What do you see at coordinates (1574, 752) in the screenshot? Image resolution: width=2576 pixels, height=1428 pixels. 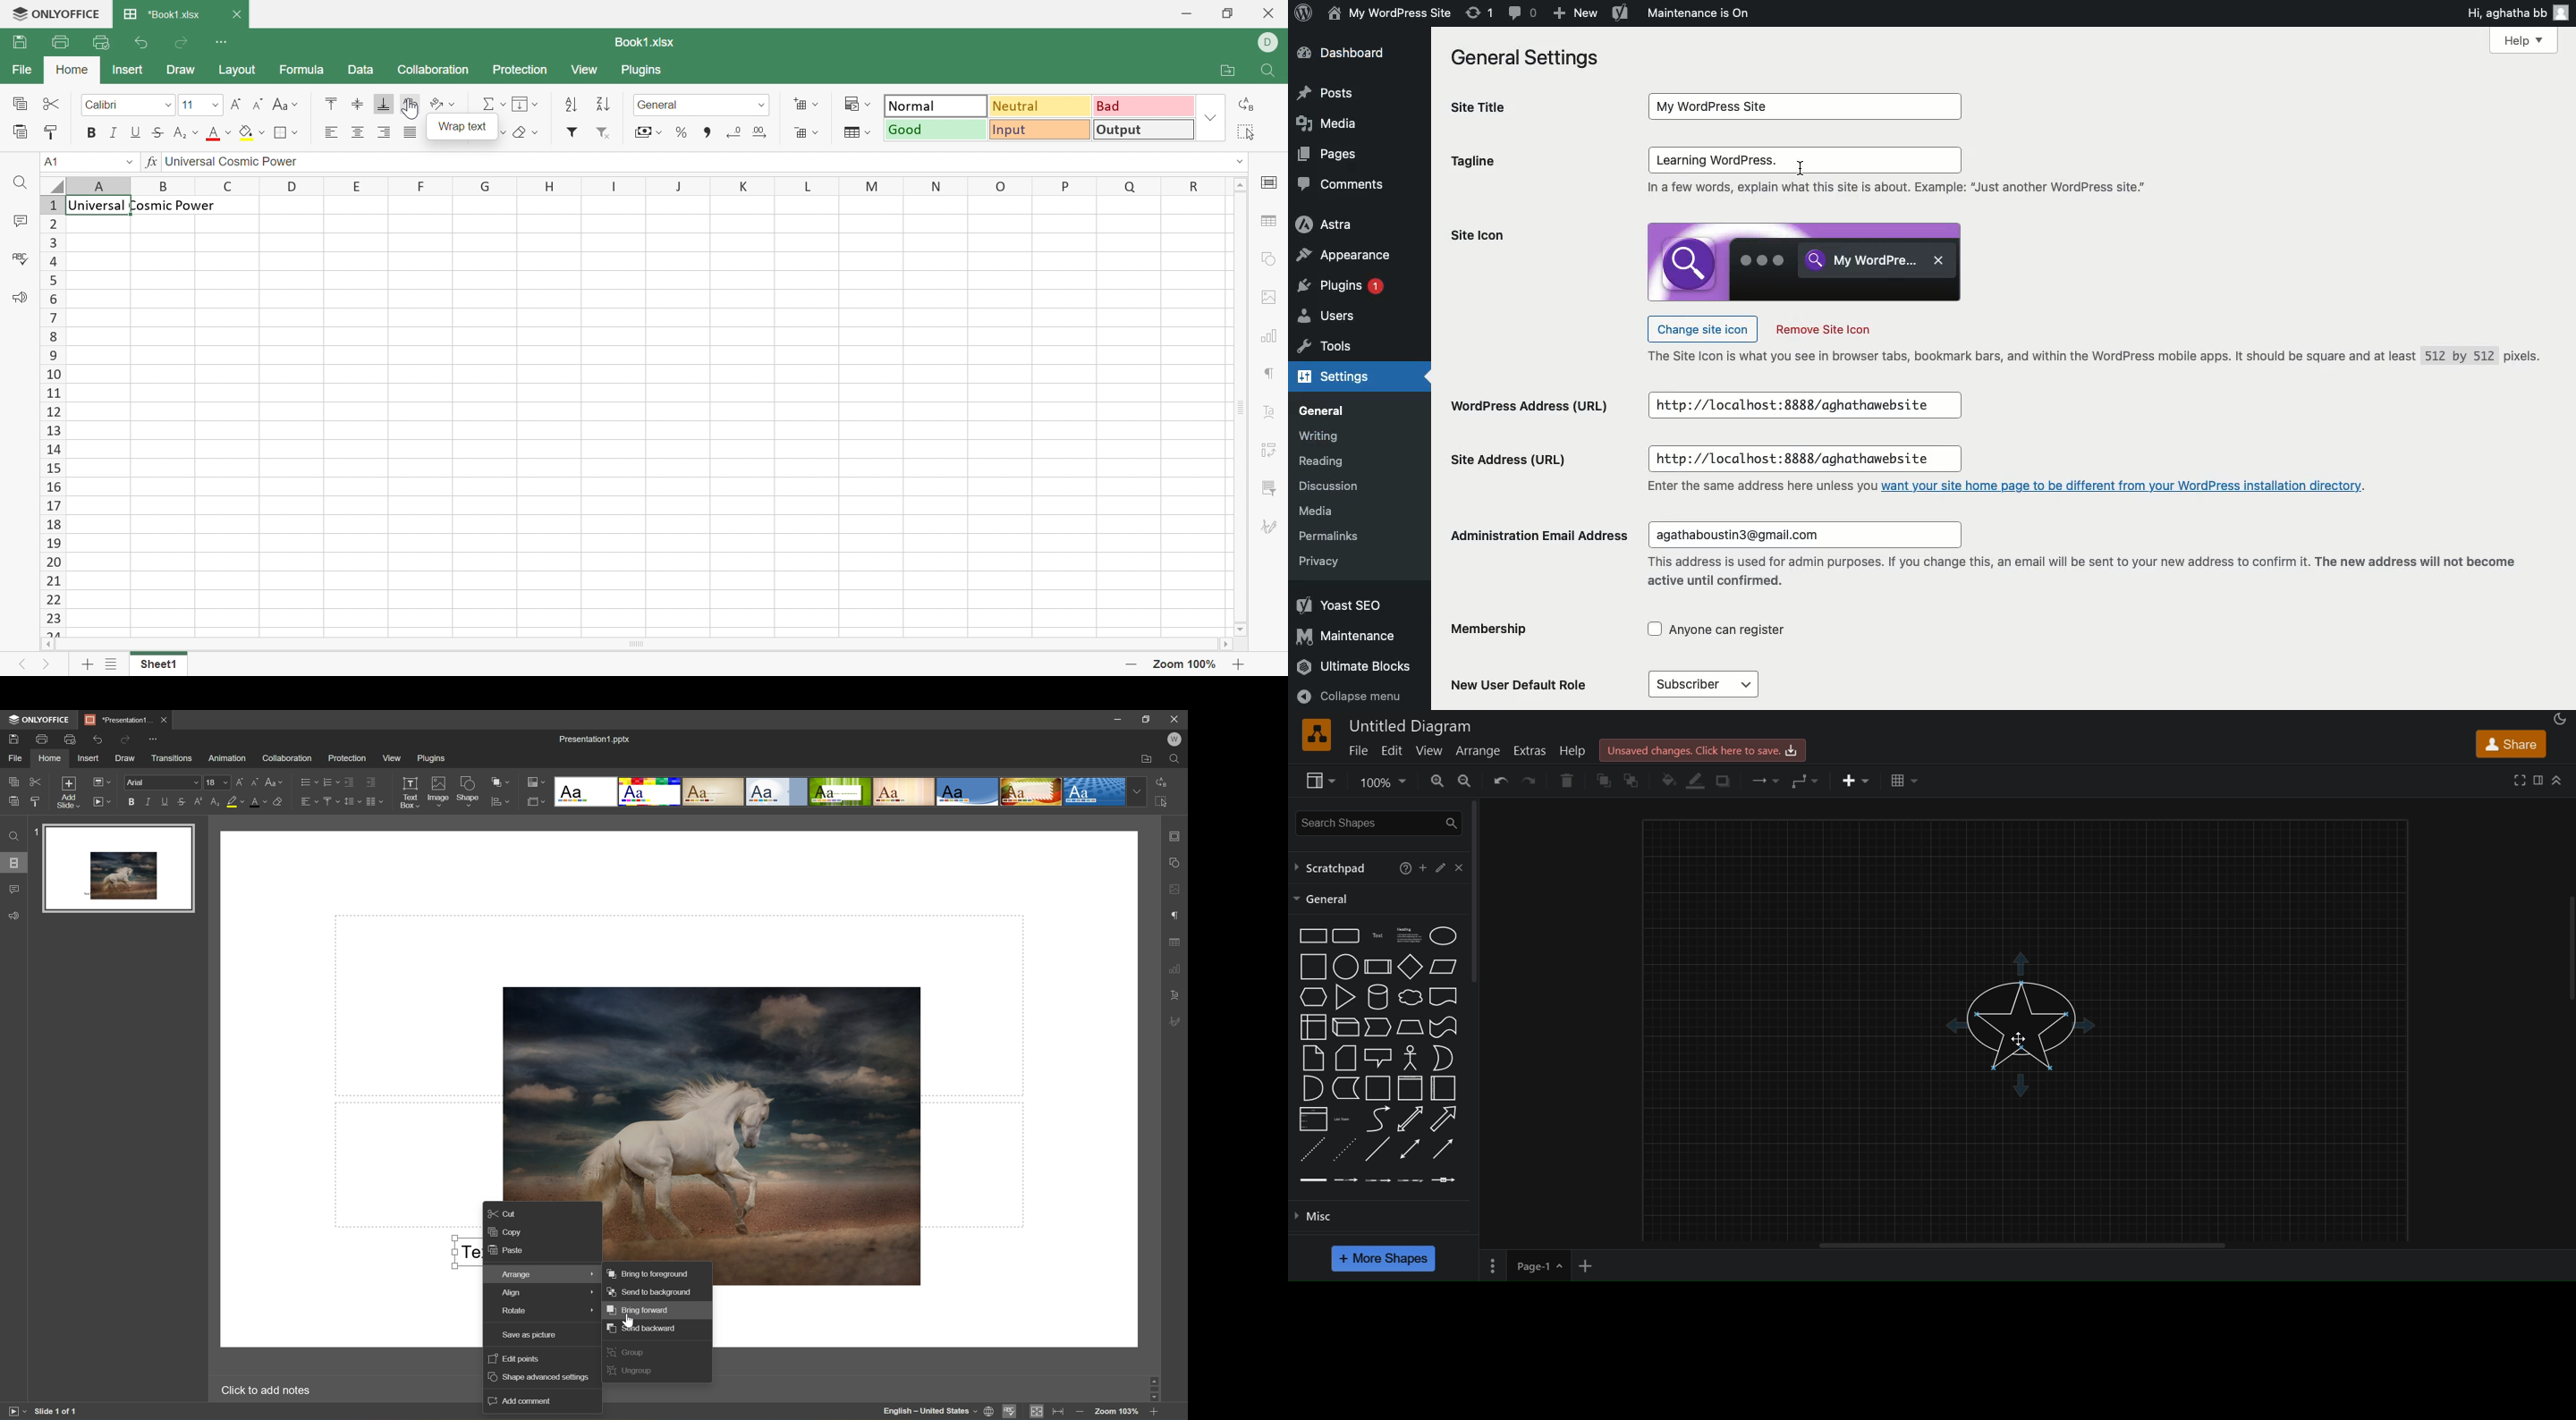 I see `help` at bounding box center [1574, 752].